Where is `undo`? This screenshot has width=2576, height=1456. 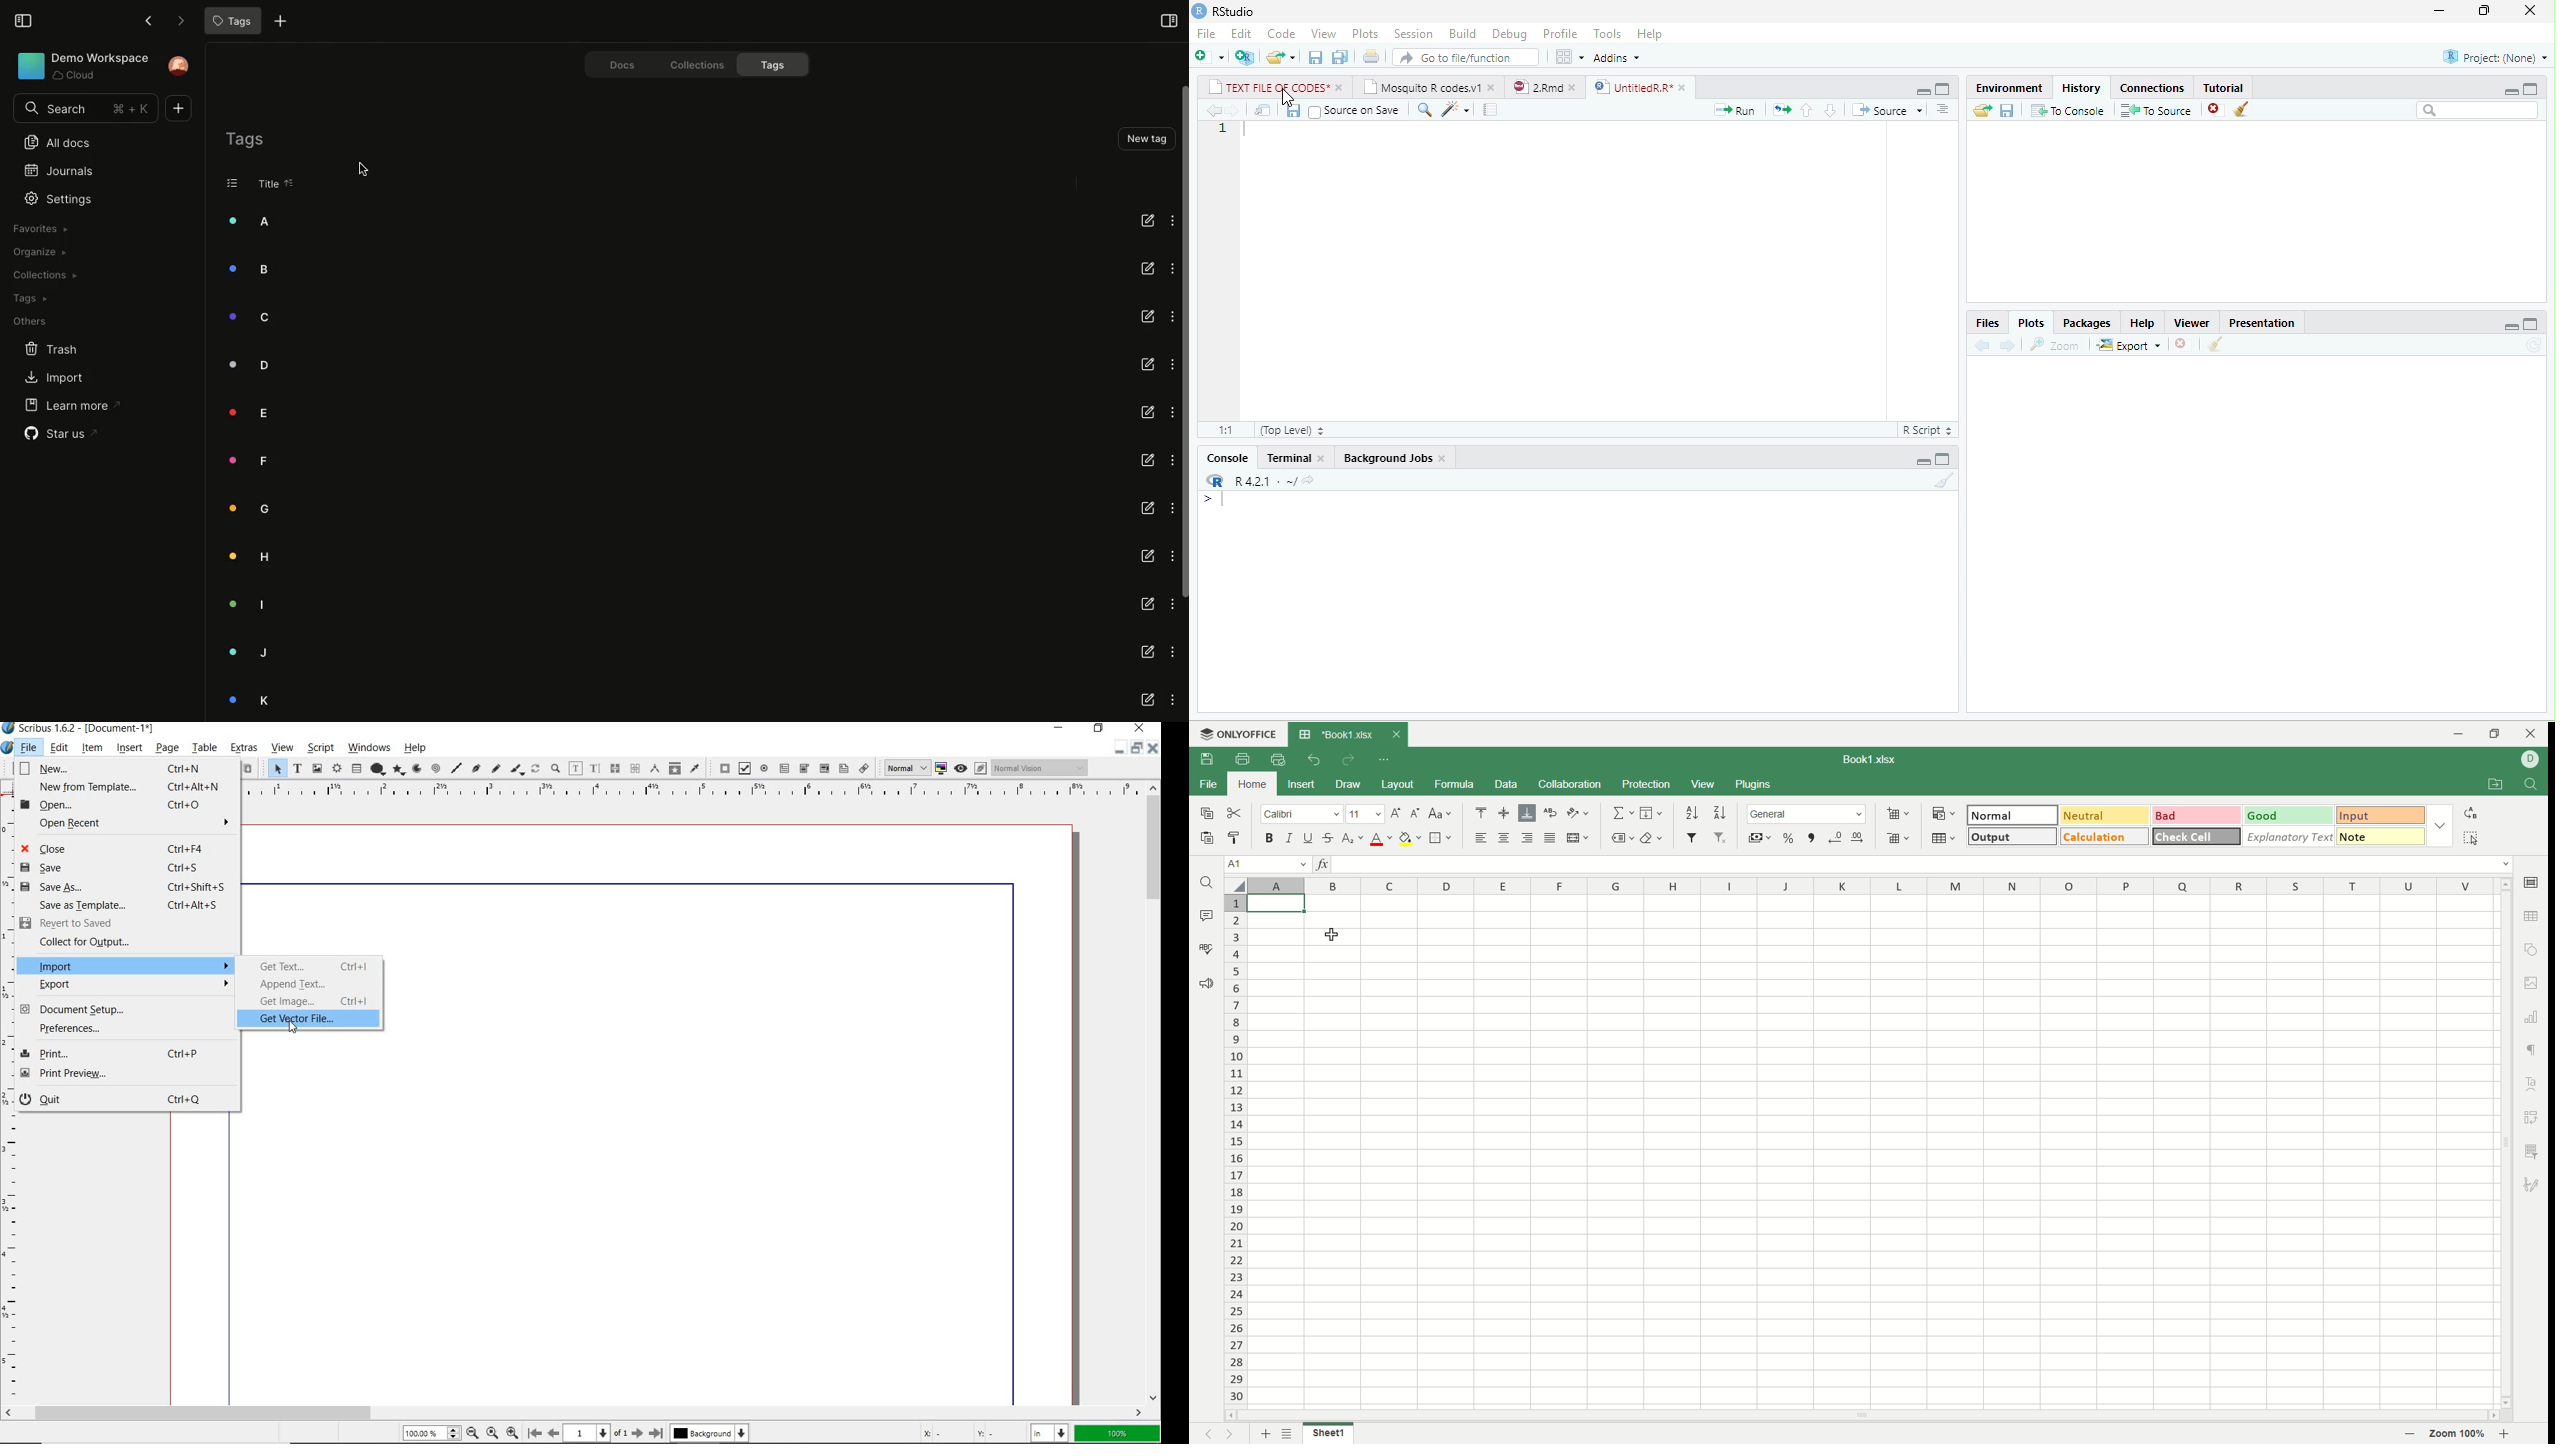 undo is located at coordinates (1315, 759).